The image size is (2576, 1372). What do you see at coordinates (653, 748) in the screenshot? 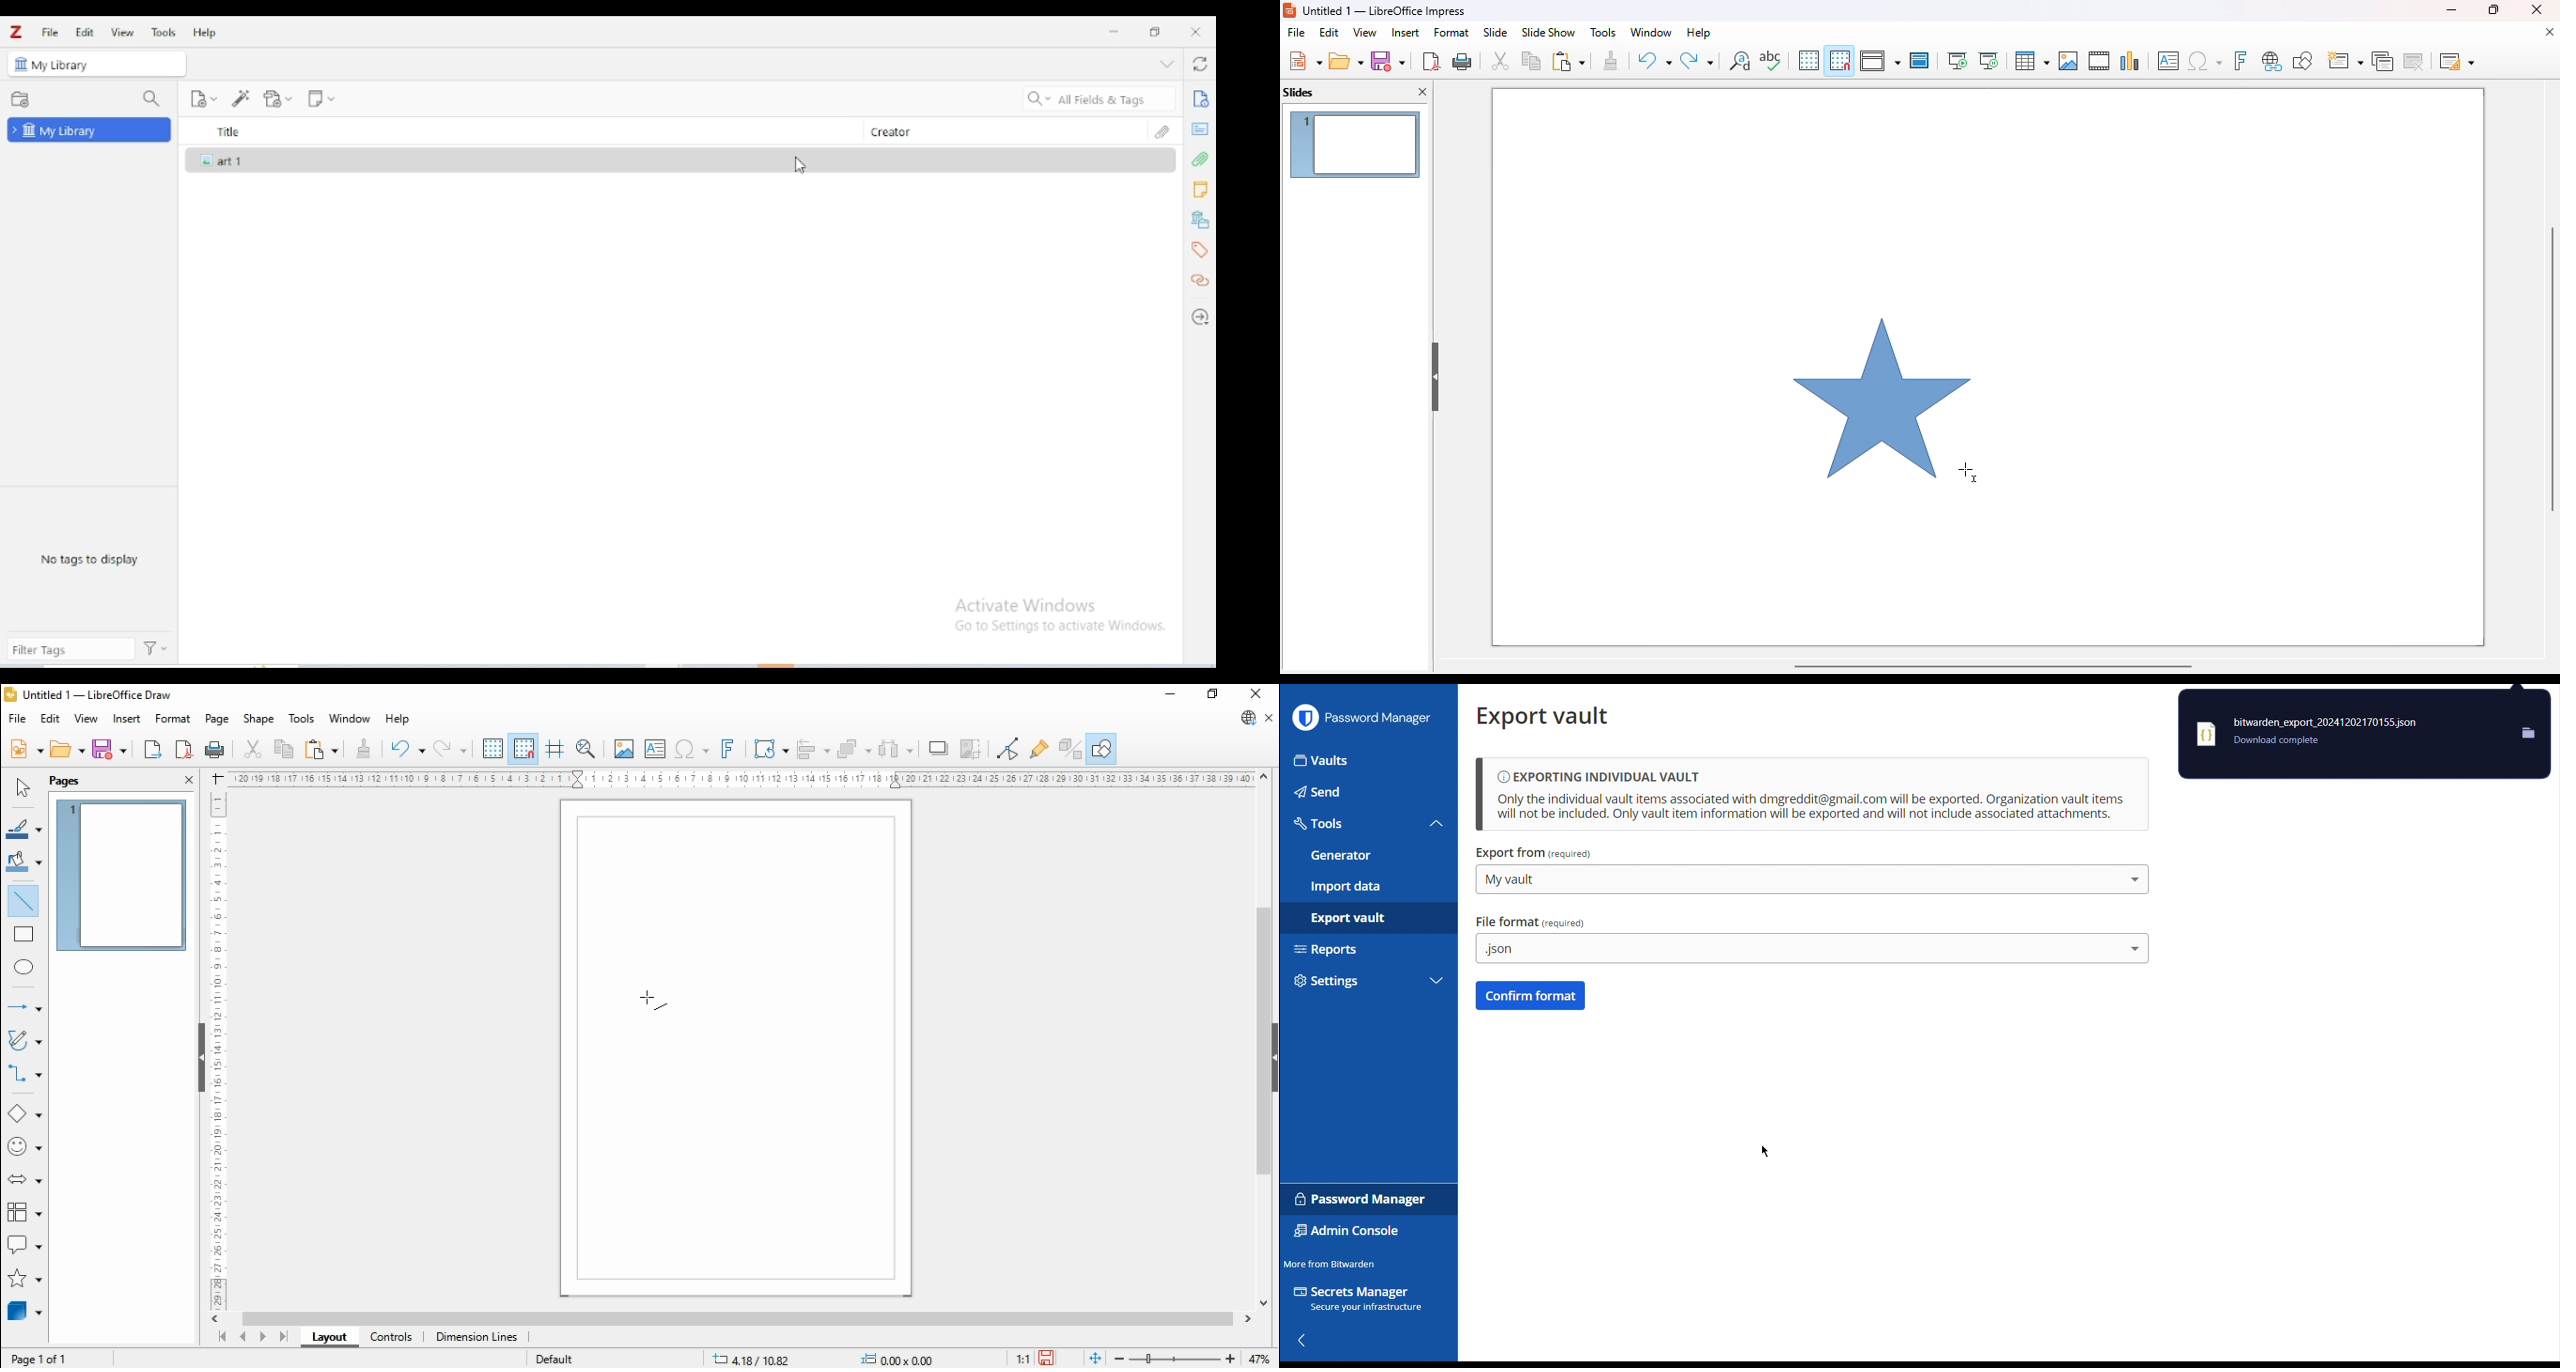
I see `insert text box` at bounding box center [653, 748].